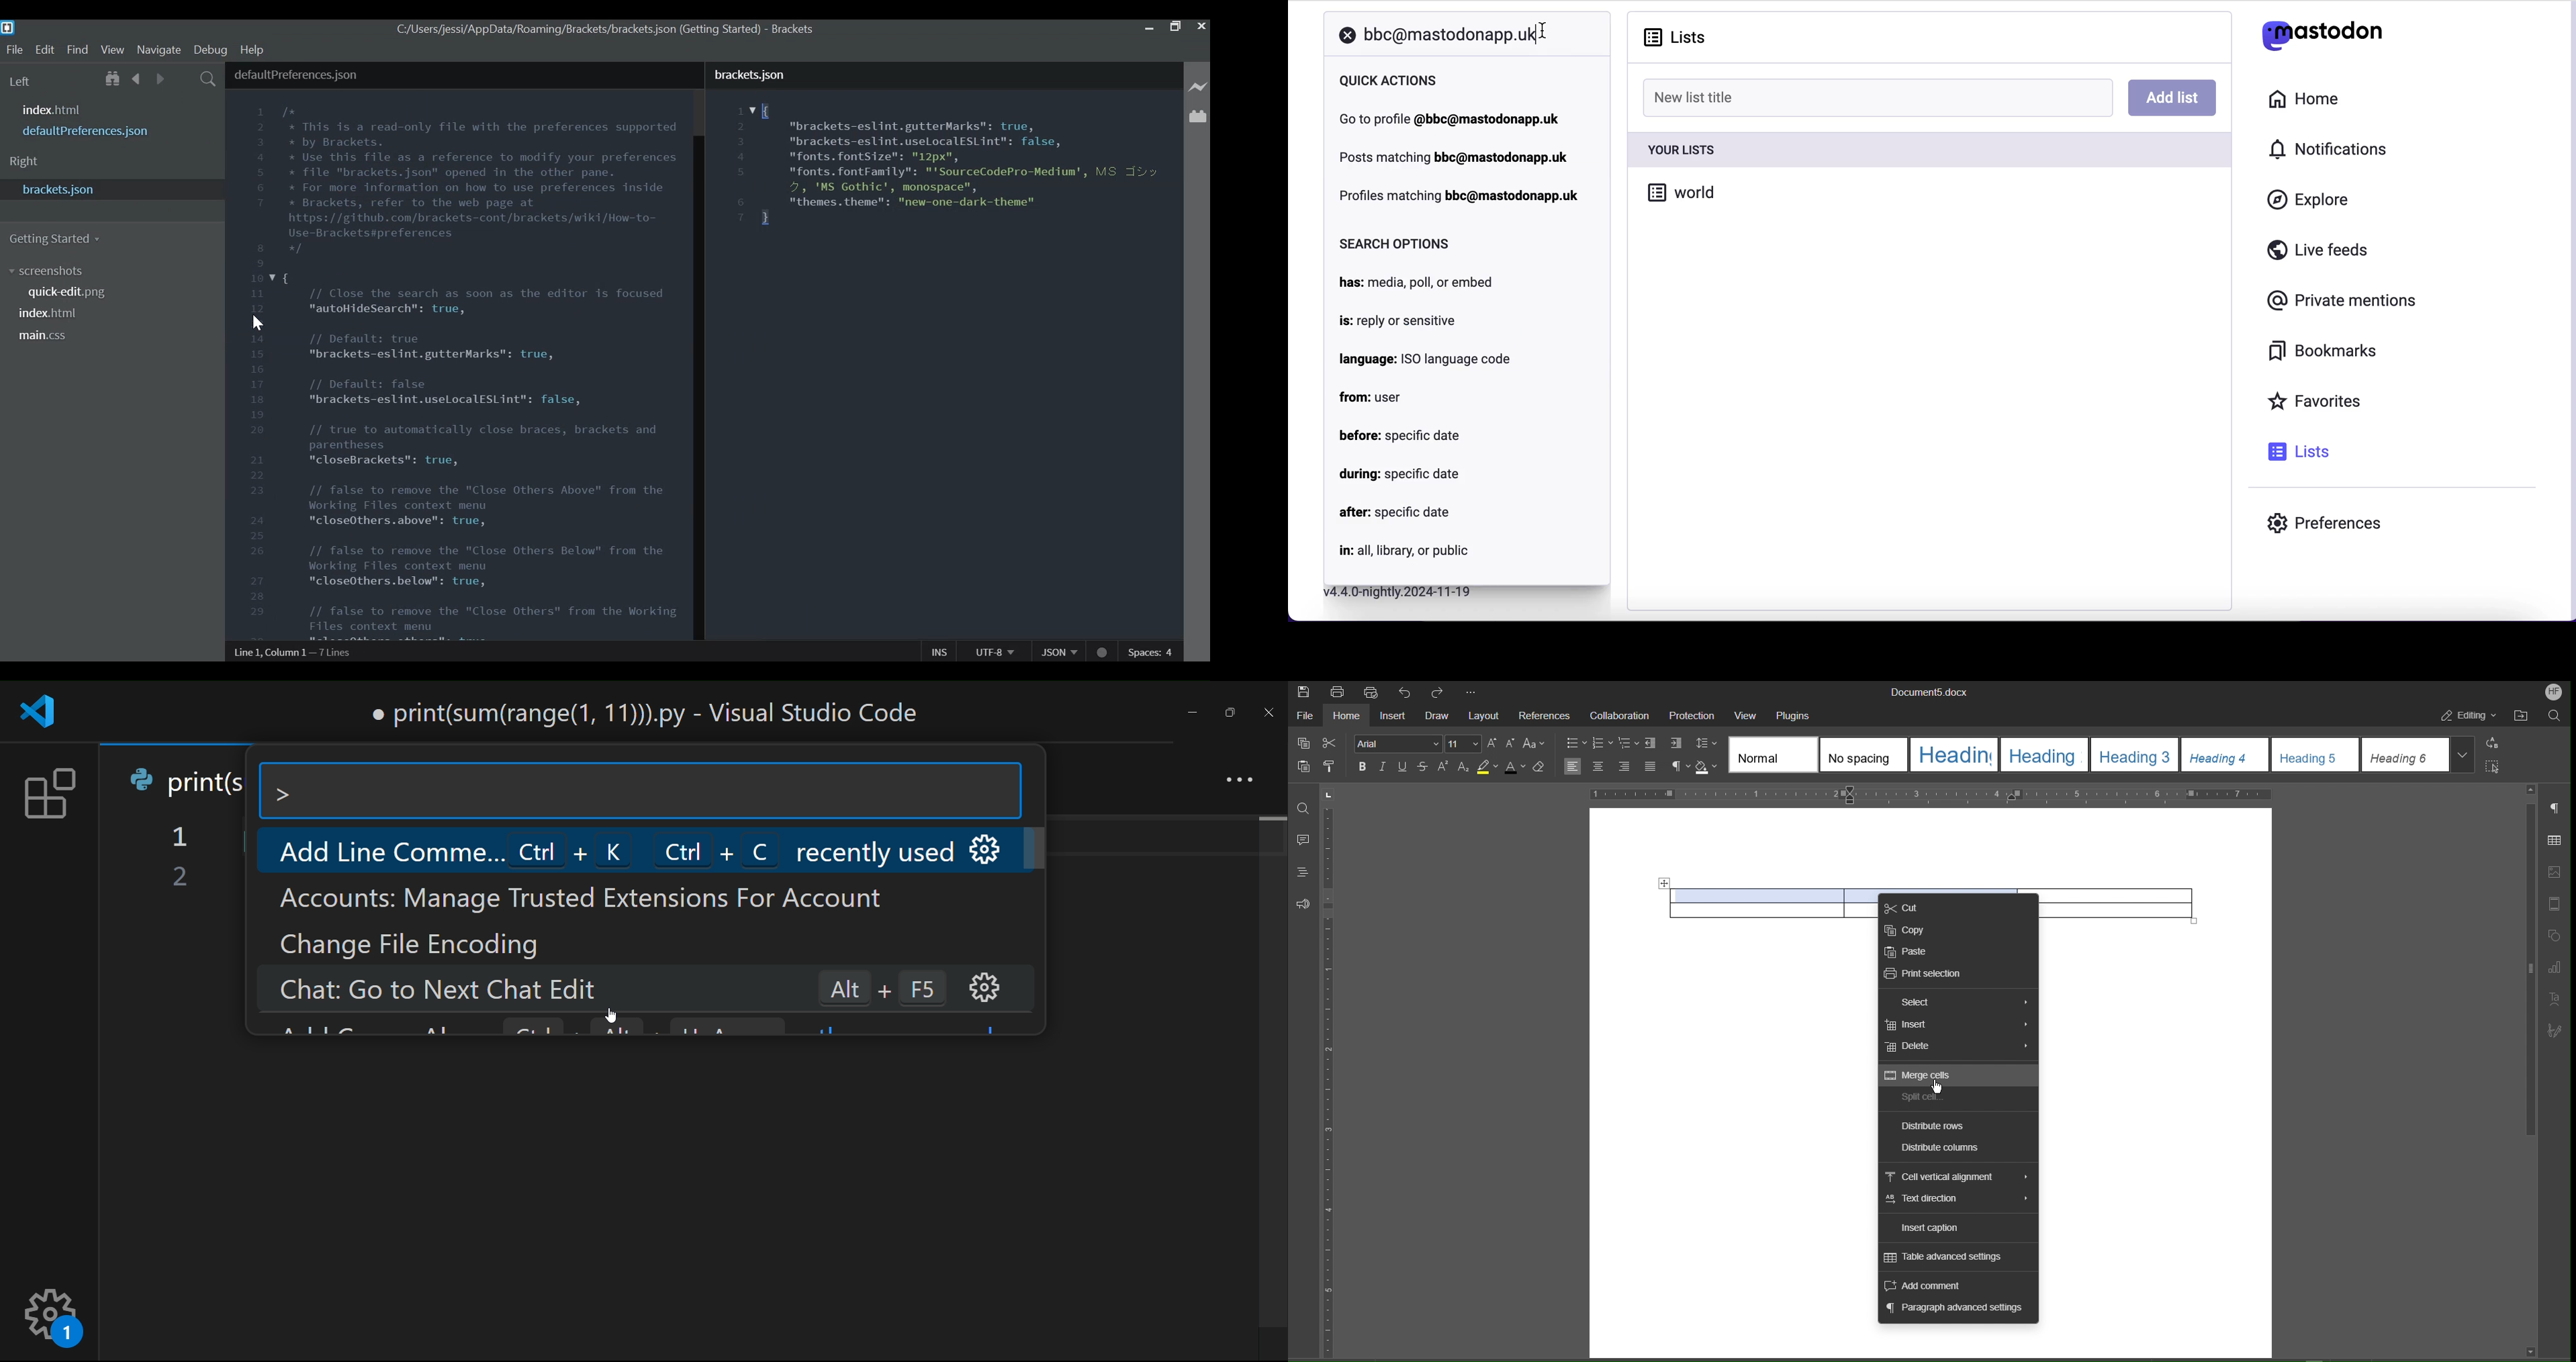 The image size is (2576, 1372). Describe the element at coordinates (1796, 716) in the screenshot. I see `Plugins` at that location.